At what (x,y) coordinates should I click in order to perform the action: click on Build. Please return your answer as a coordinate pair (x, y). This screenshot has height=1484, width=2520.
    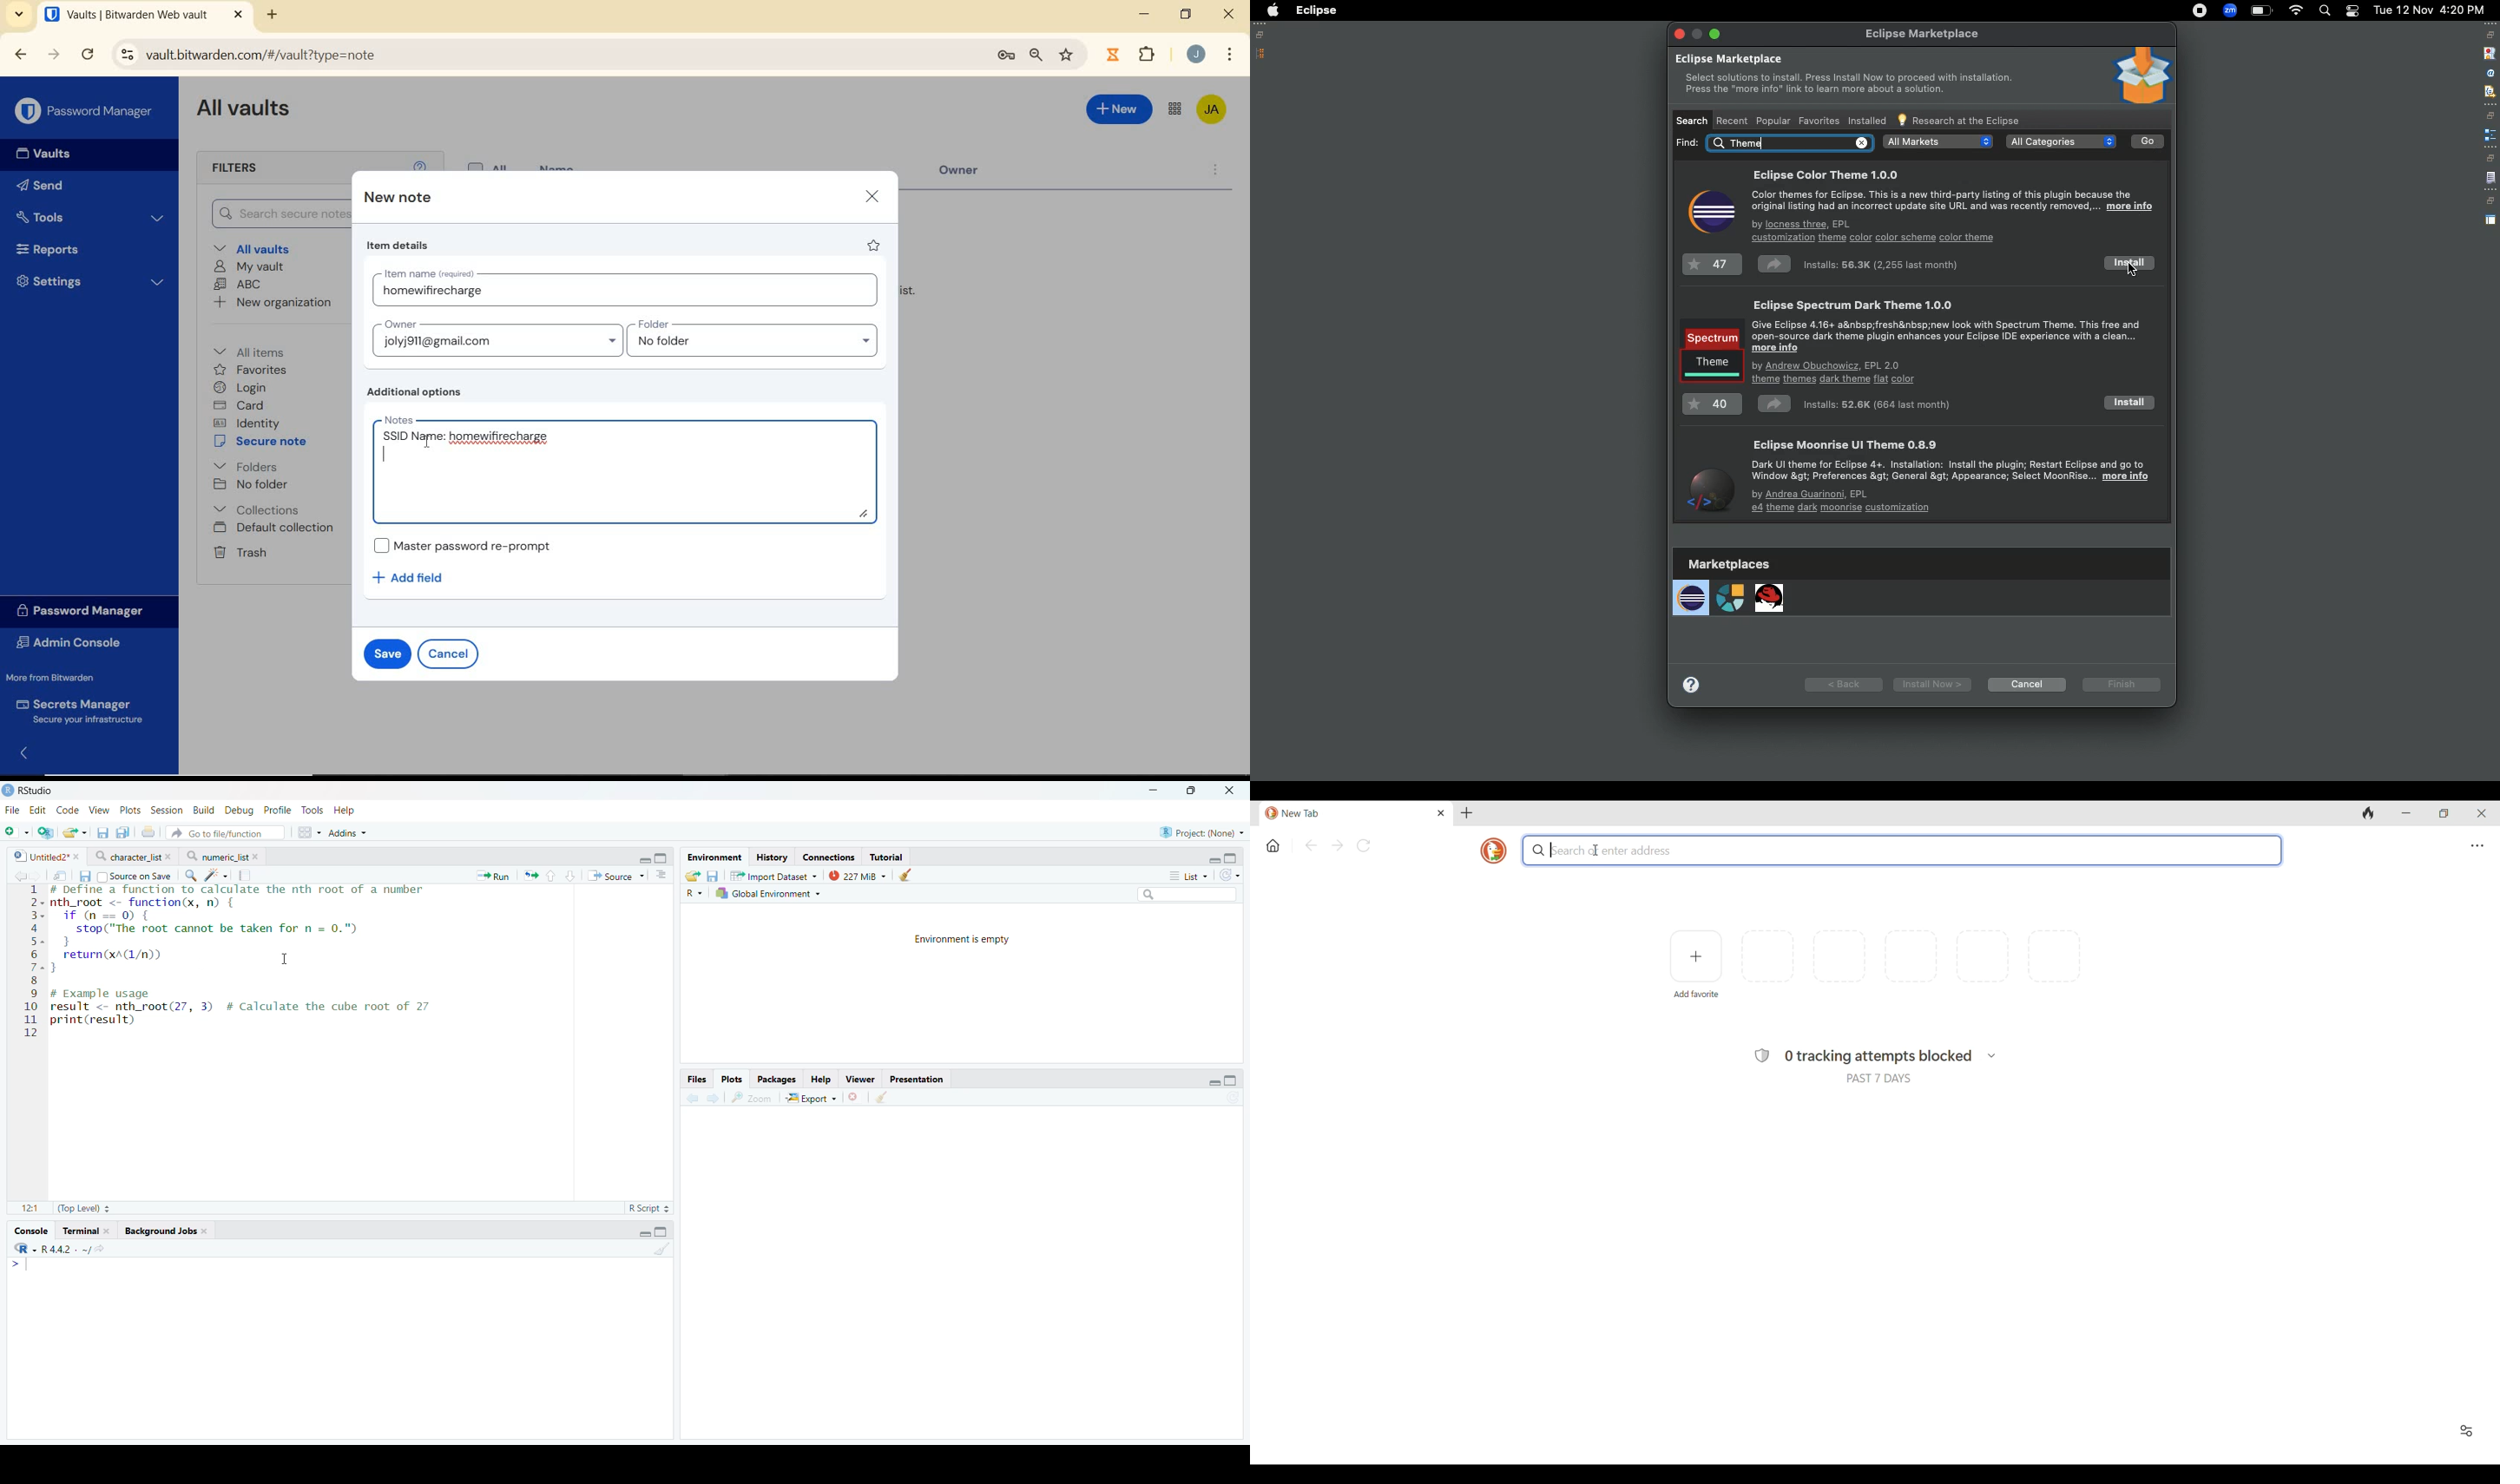
    Looking at the image, I should click on (205, 810).